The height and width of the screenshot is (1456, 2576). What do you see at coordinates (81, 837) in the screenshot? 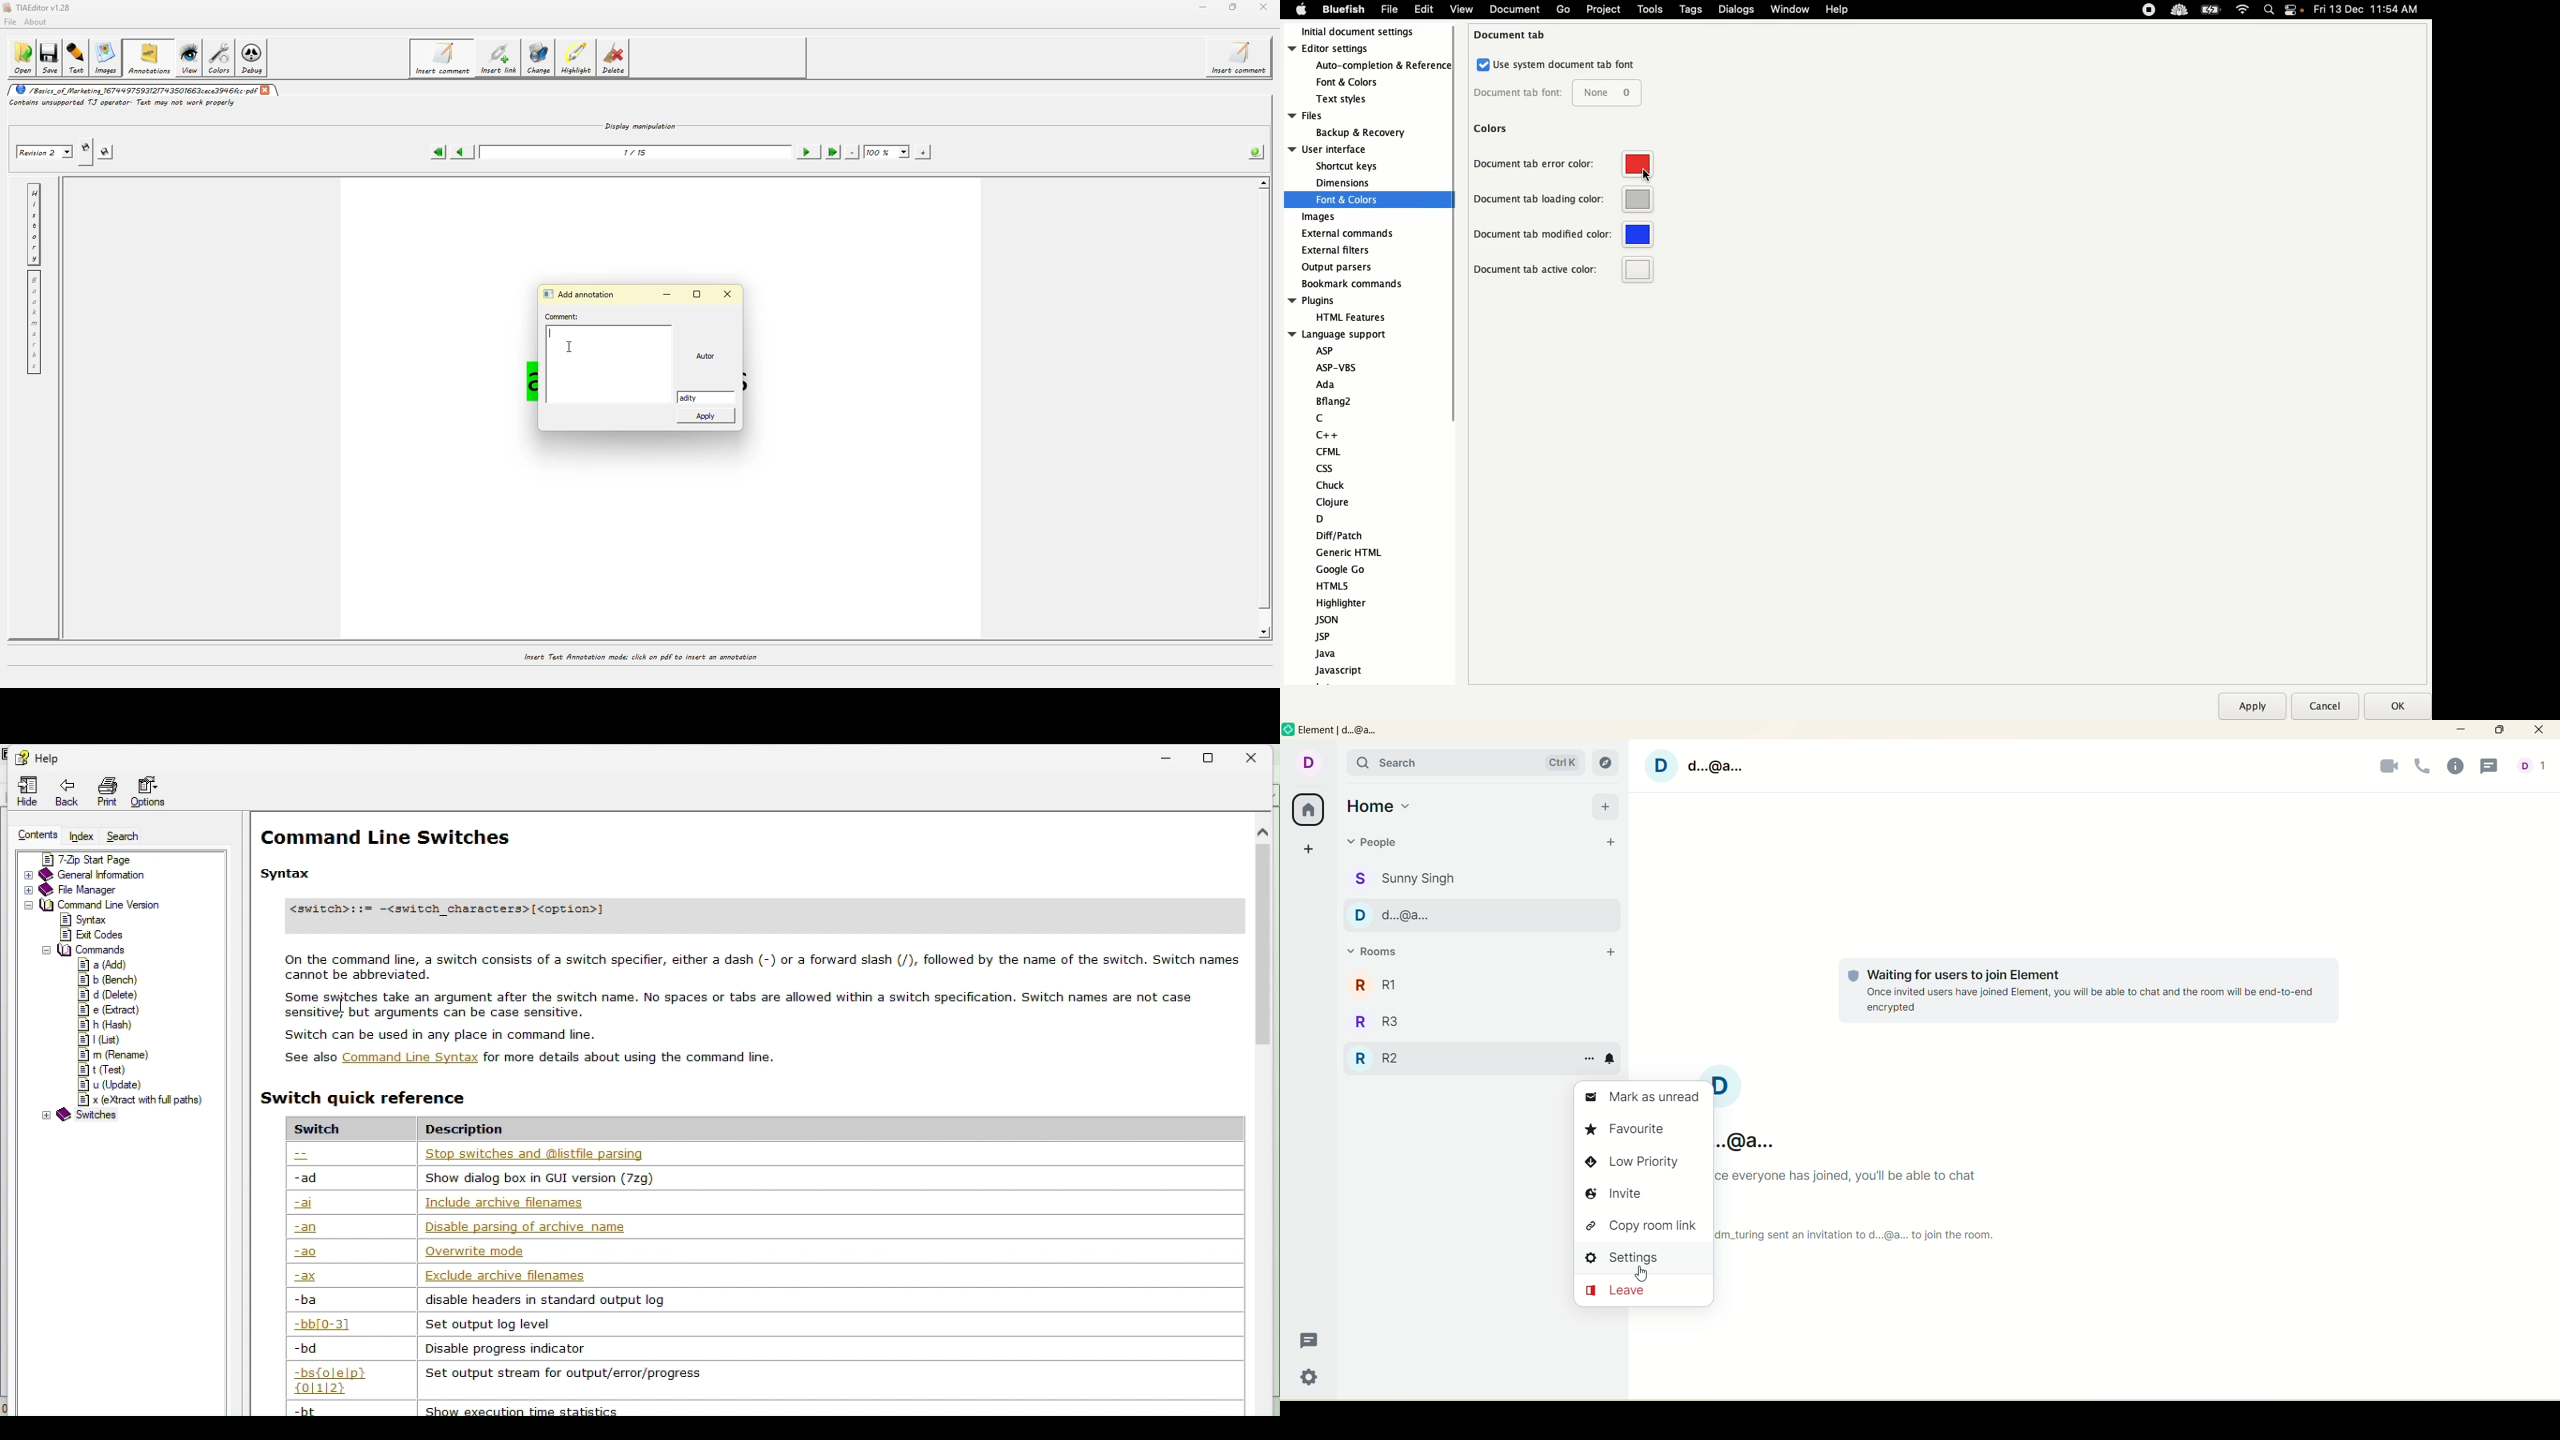
I see `Index` at bounding box center [81, 837].